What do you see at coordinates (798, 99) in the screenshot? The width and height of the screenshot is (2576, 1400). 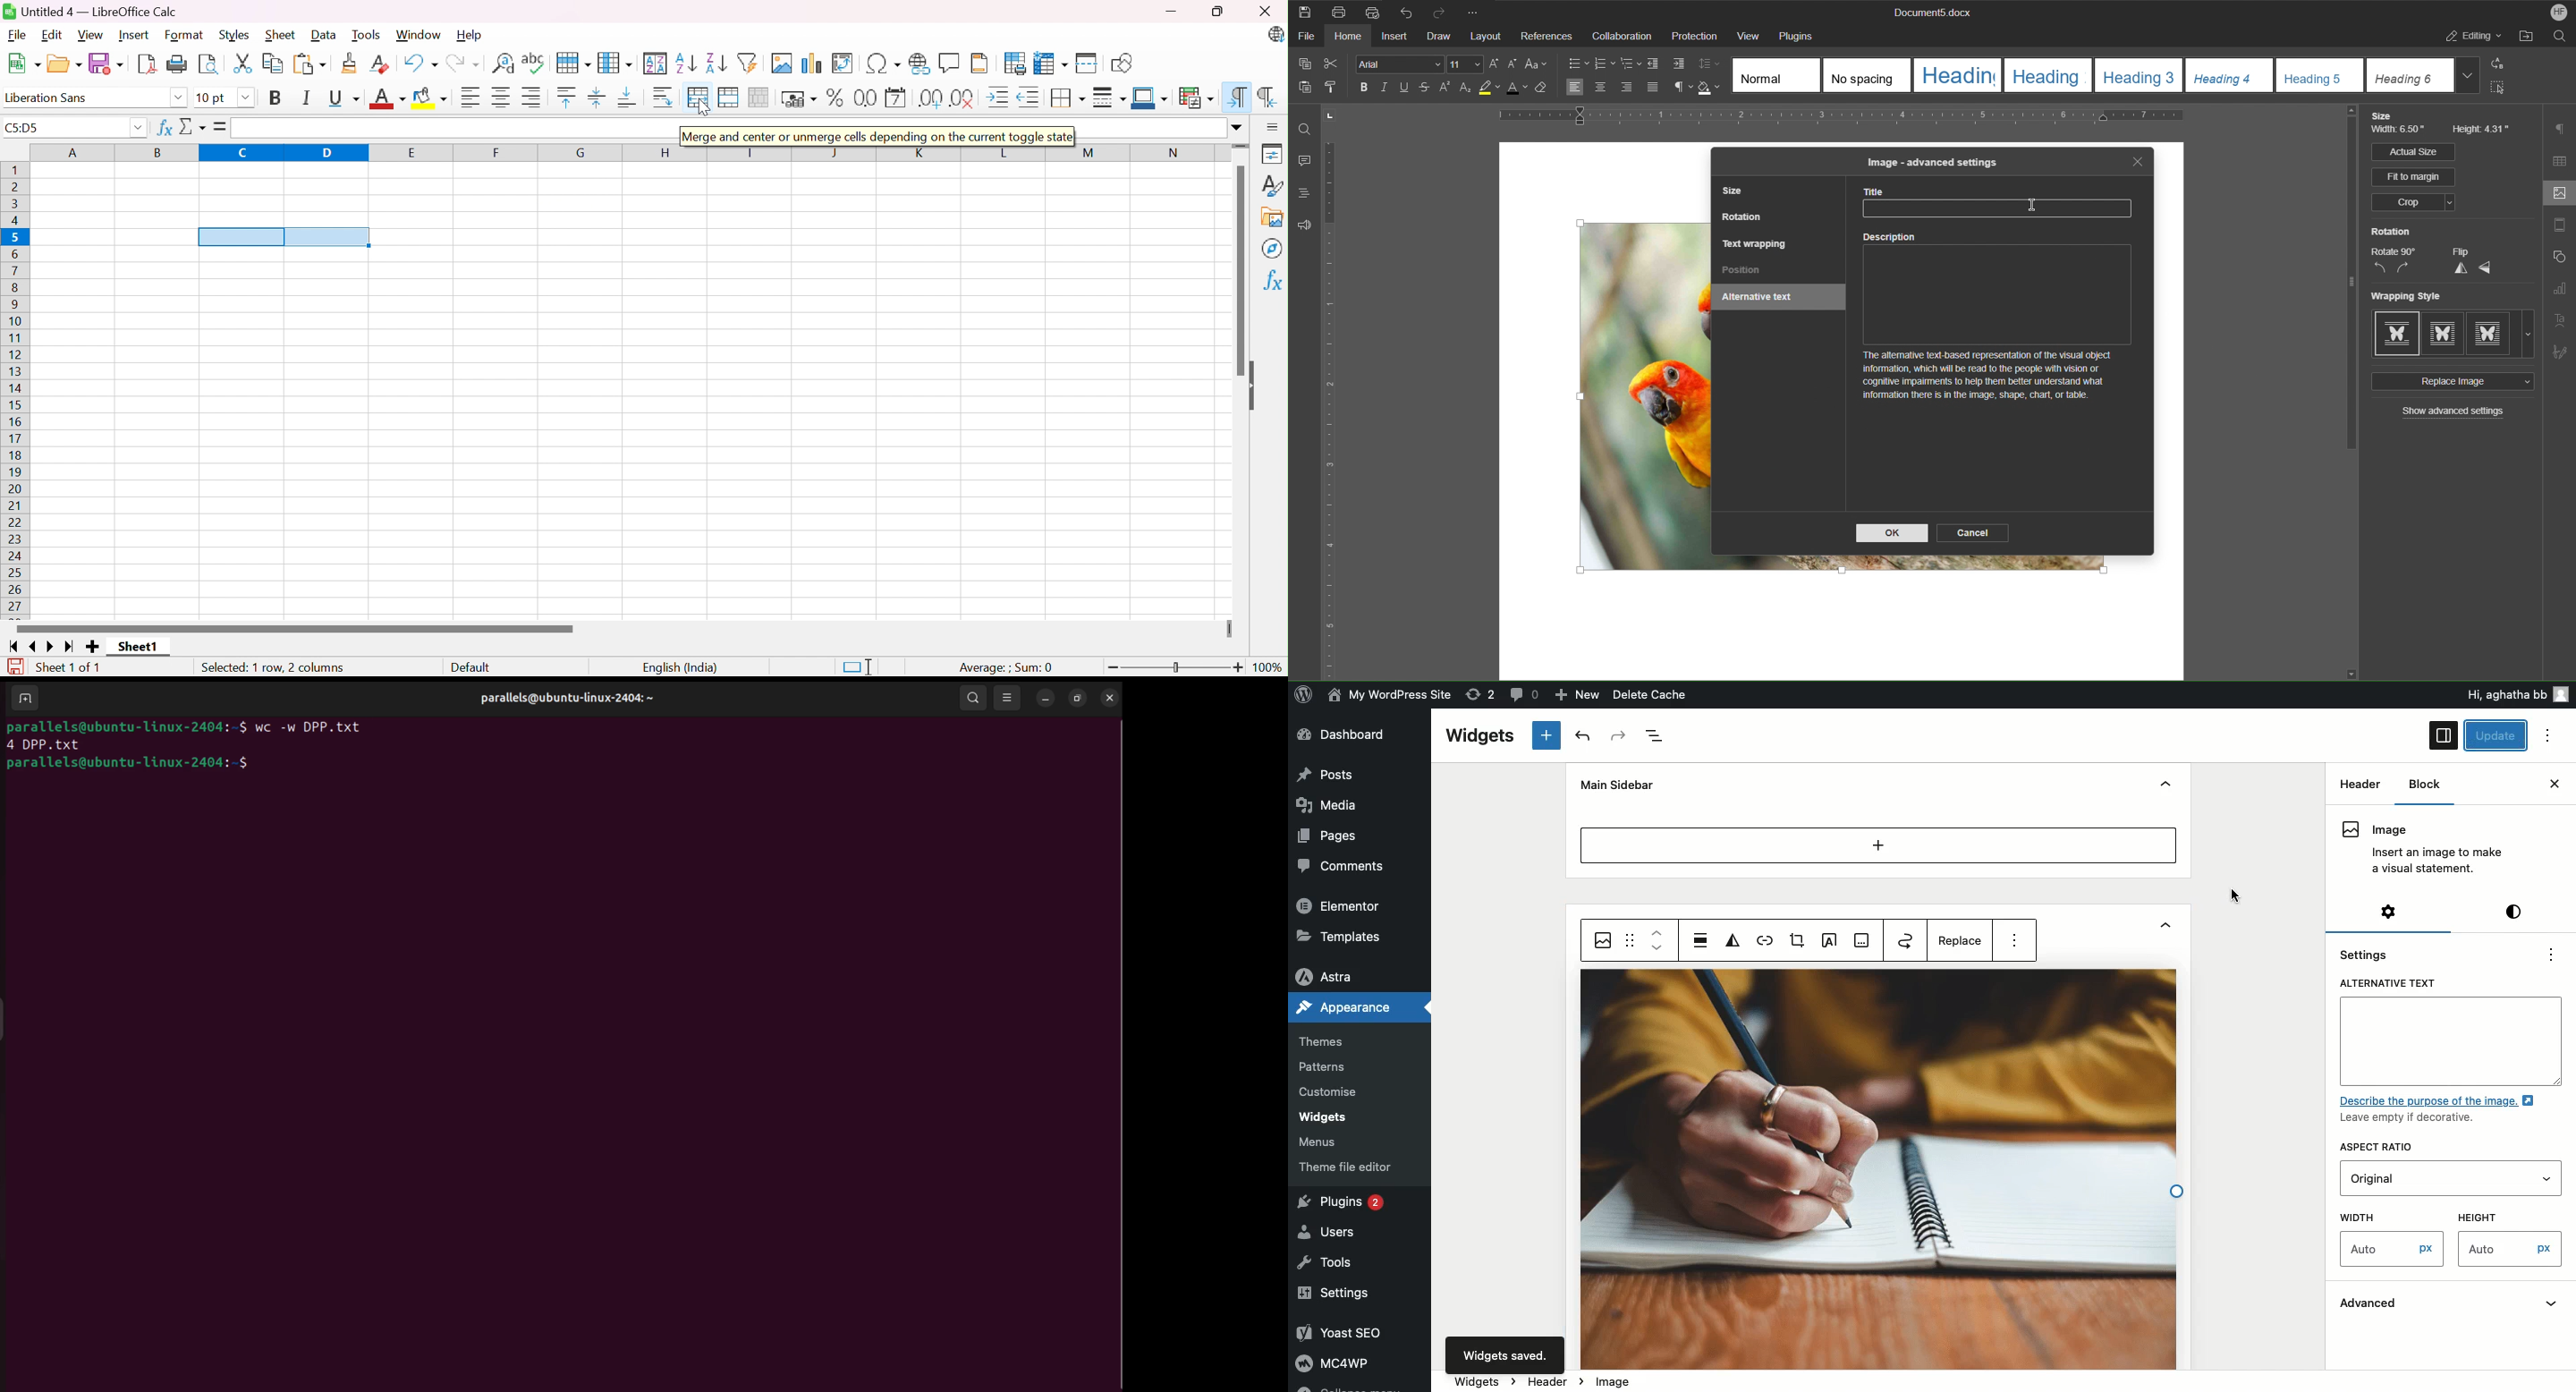 I see `Format as Currency` at bounding box center [798, 99].